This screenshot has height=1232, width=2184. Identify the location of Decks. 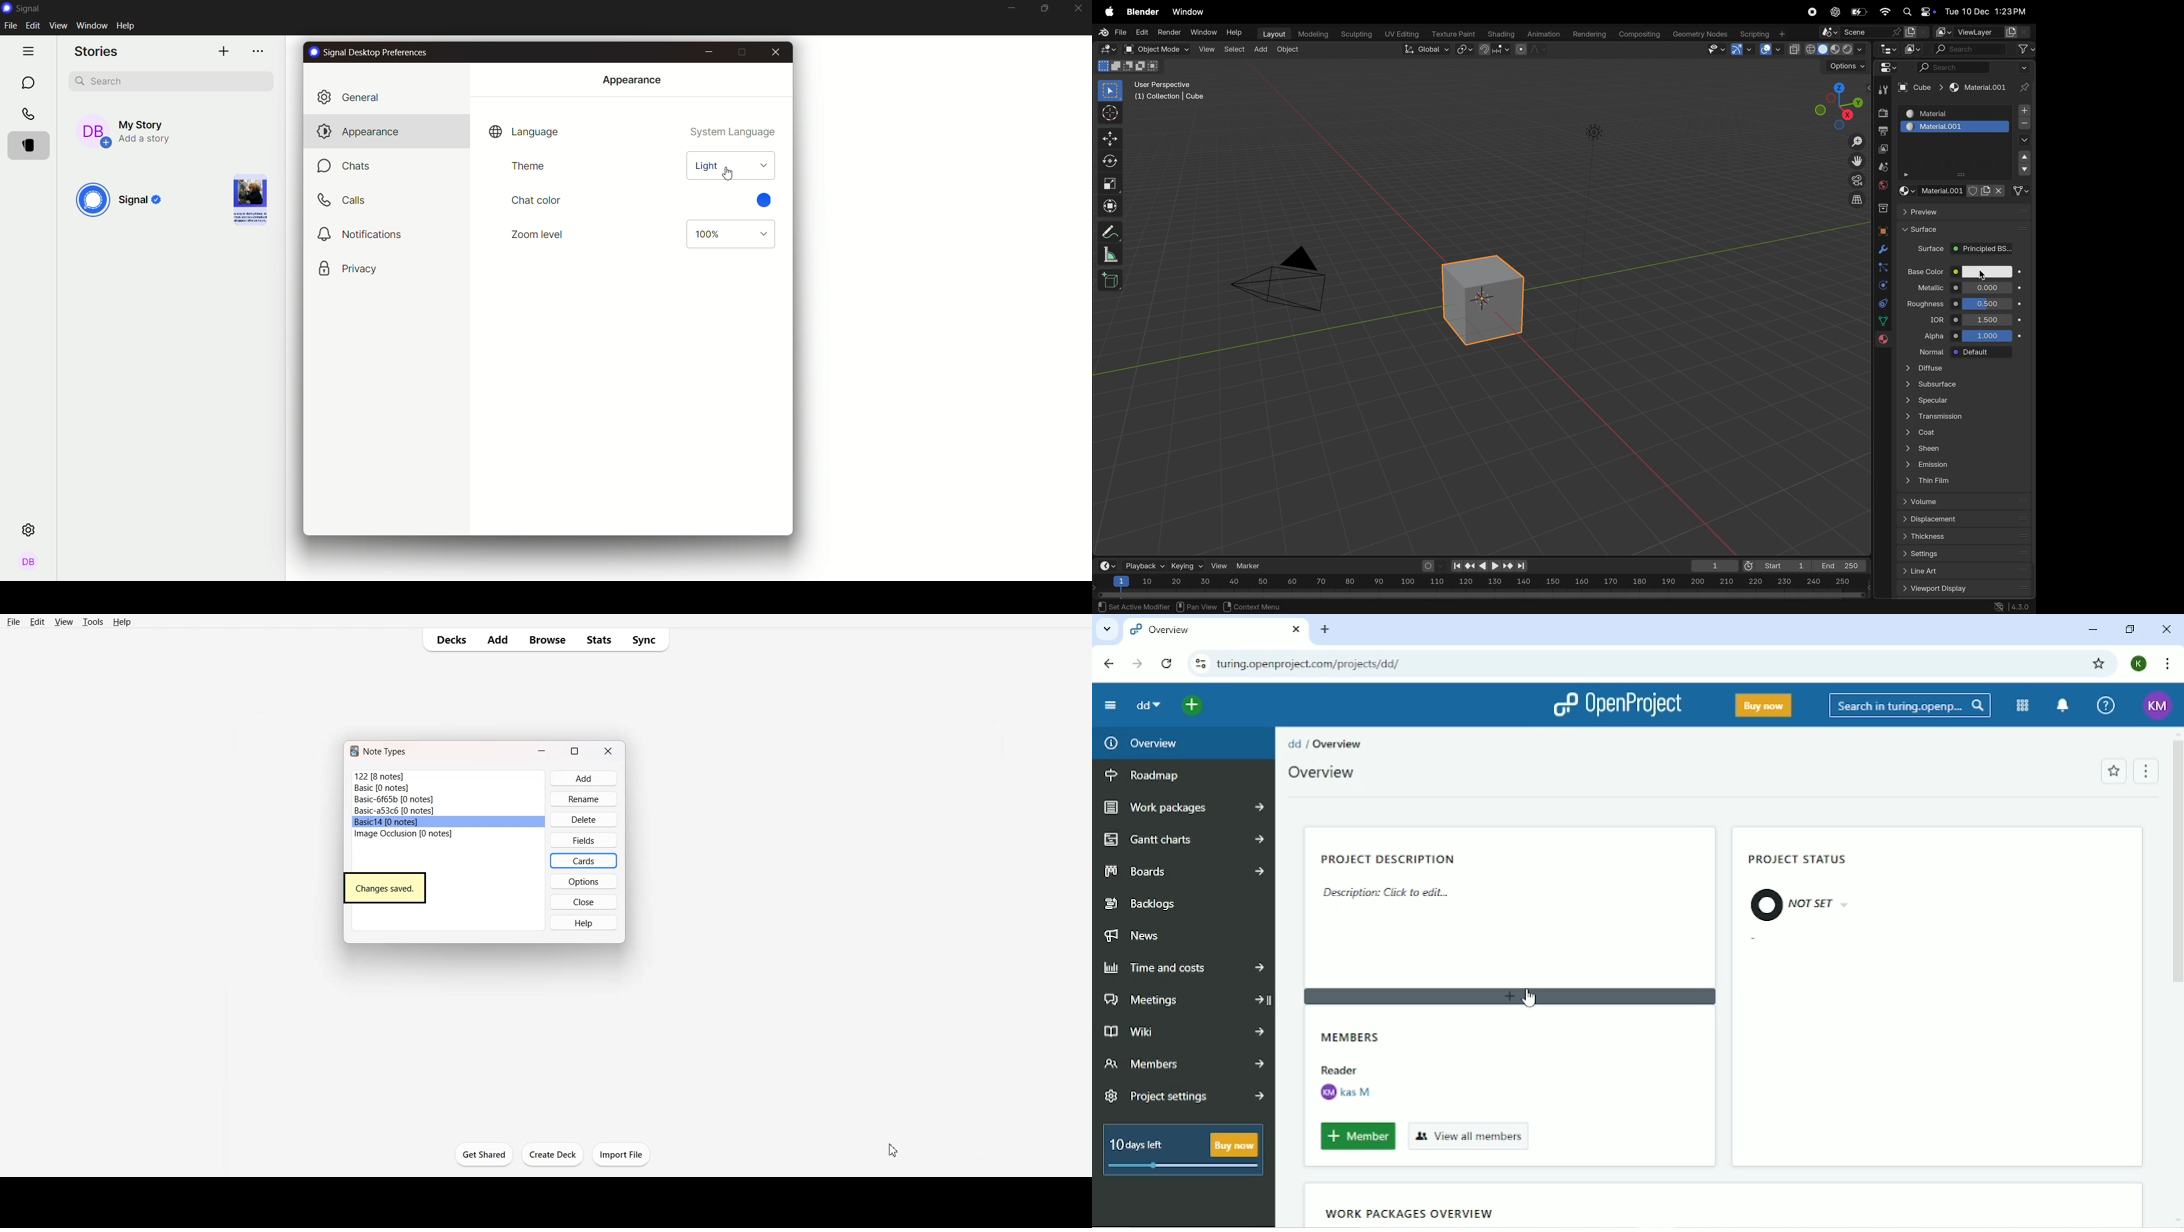
(448, 640).